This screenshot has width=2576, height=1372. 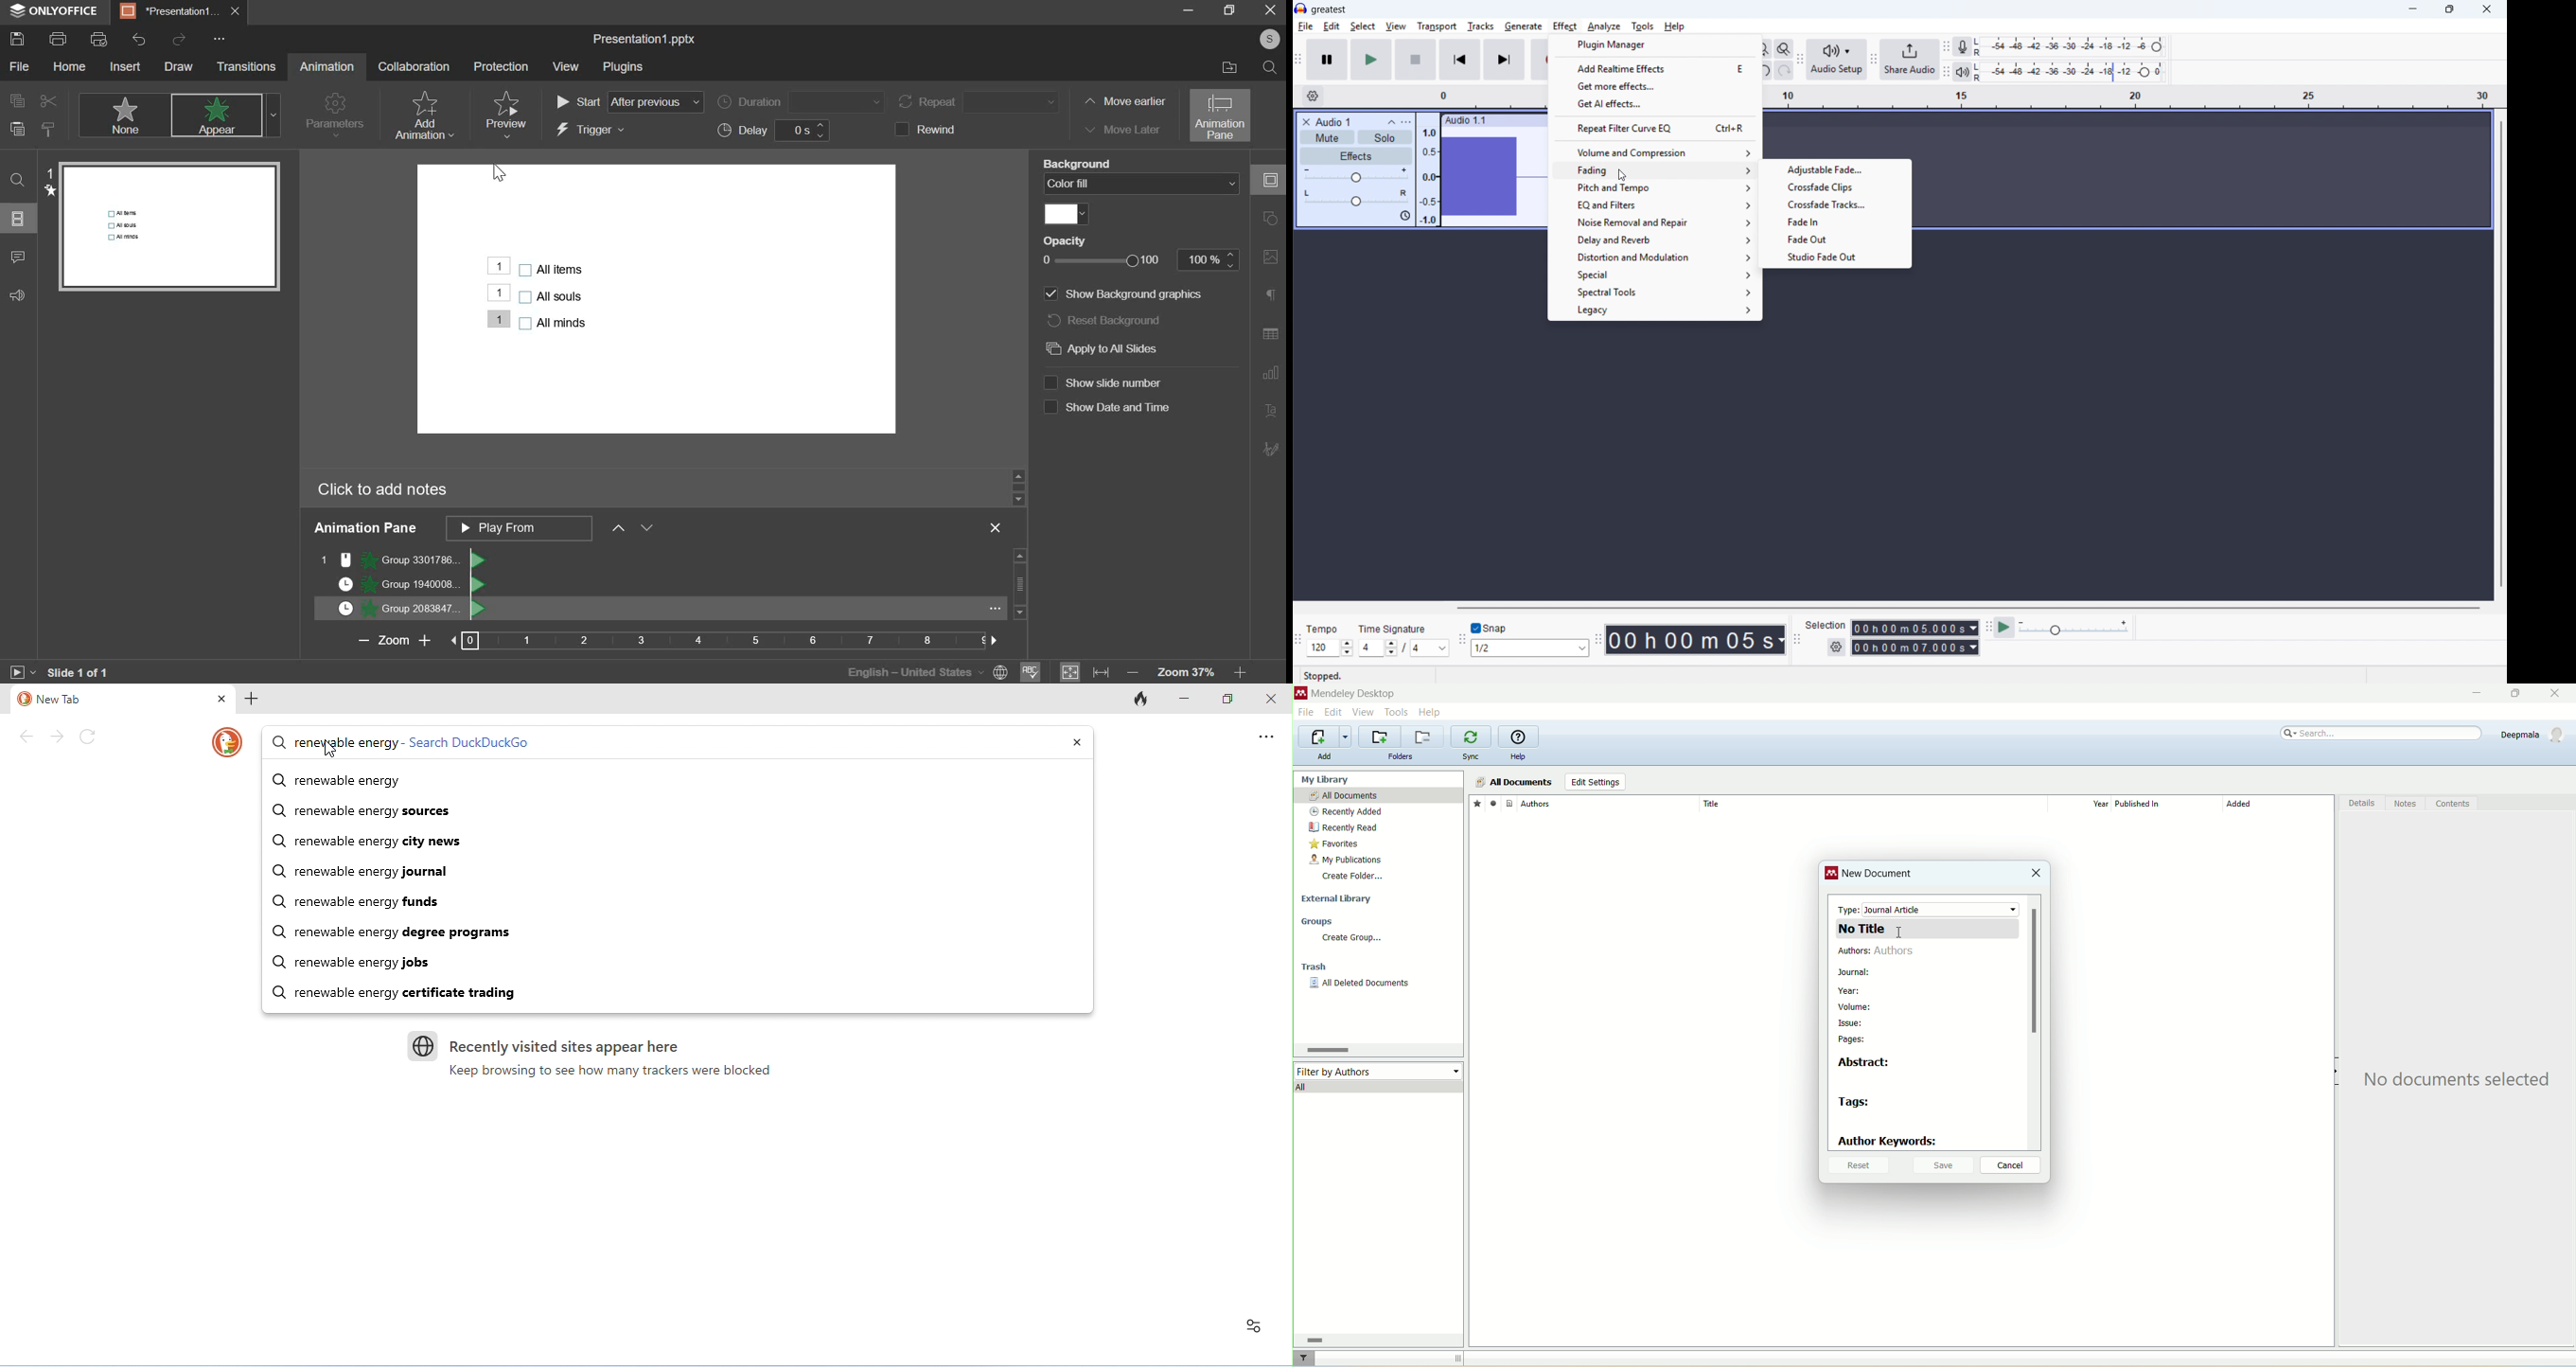 I want to click on protection, so click(x=499, y=66).